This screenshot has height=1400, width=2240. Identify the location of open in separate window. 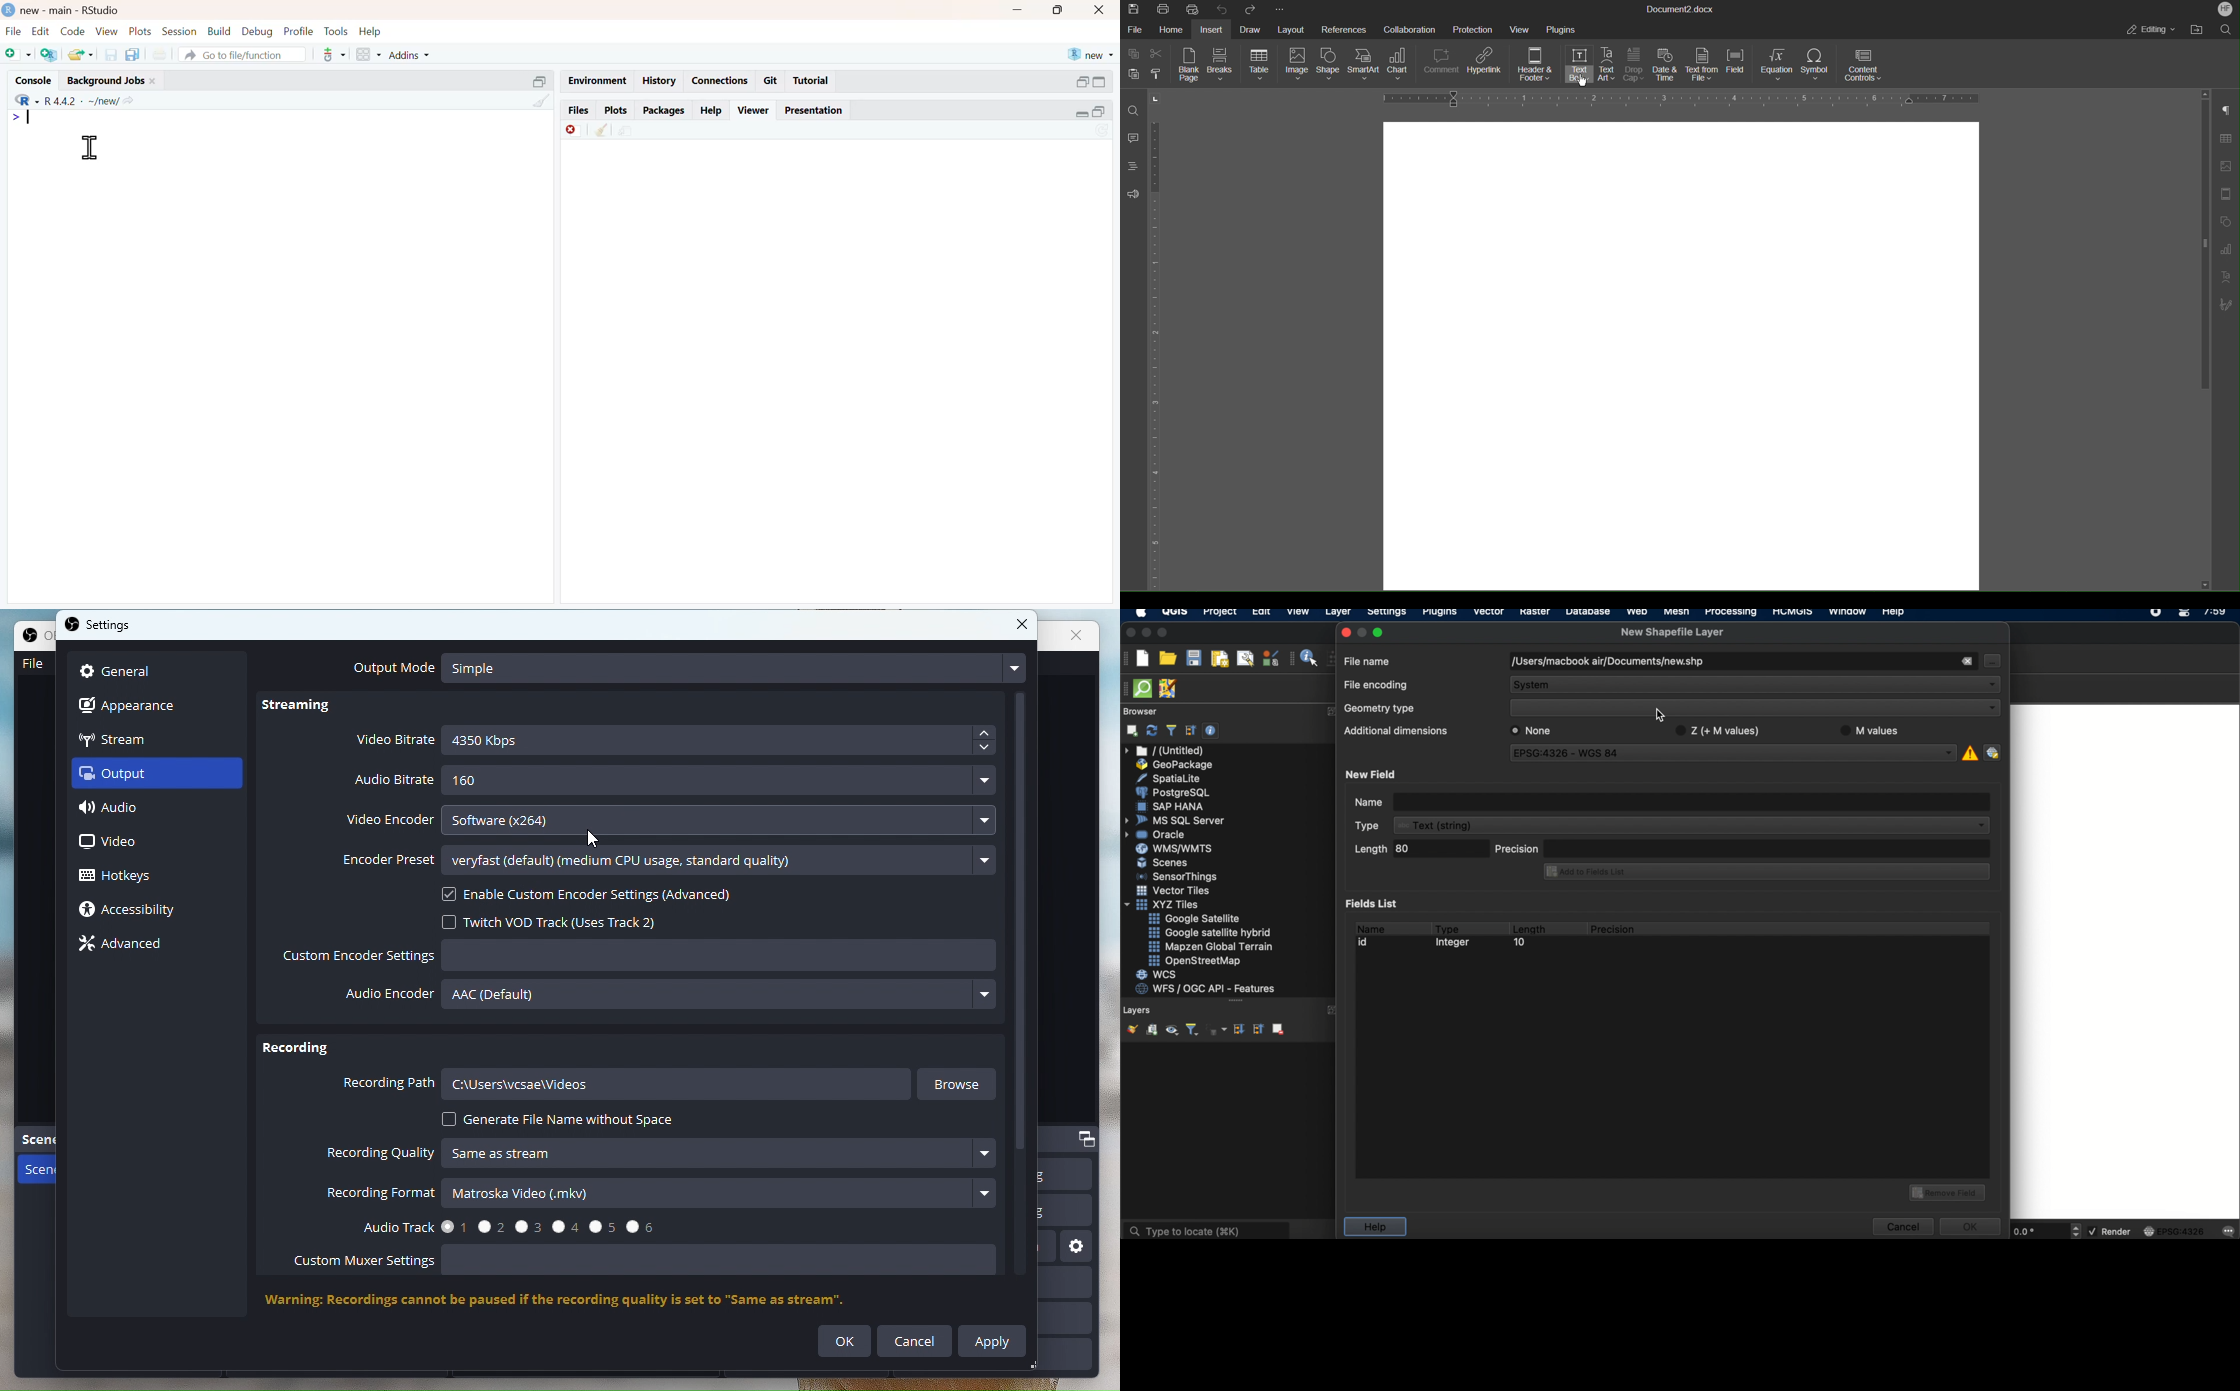
(540, 82).